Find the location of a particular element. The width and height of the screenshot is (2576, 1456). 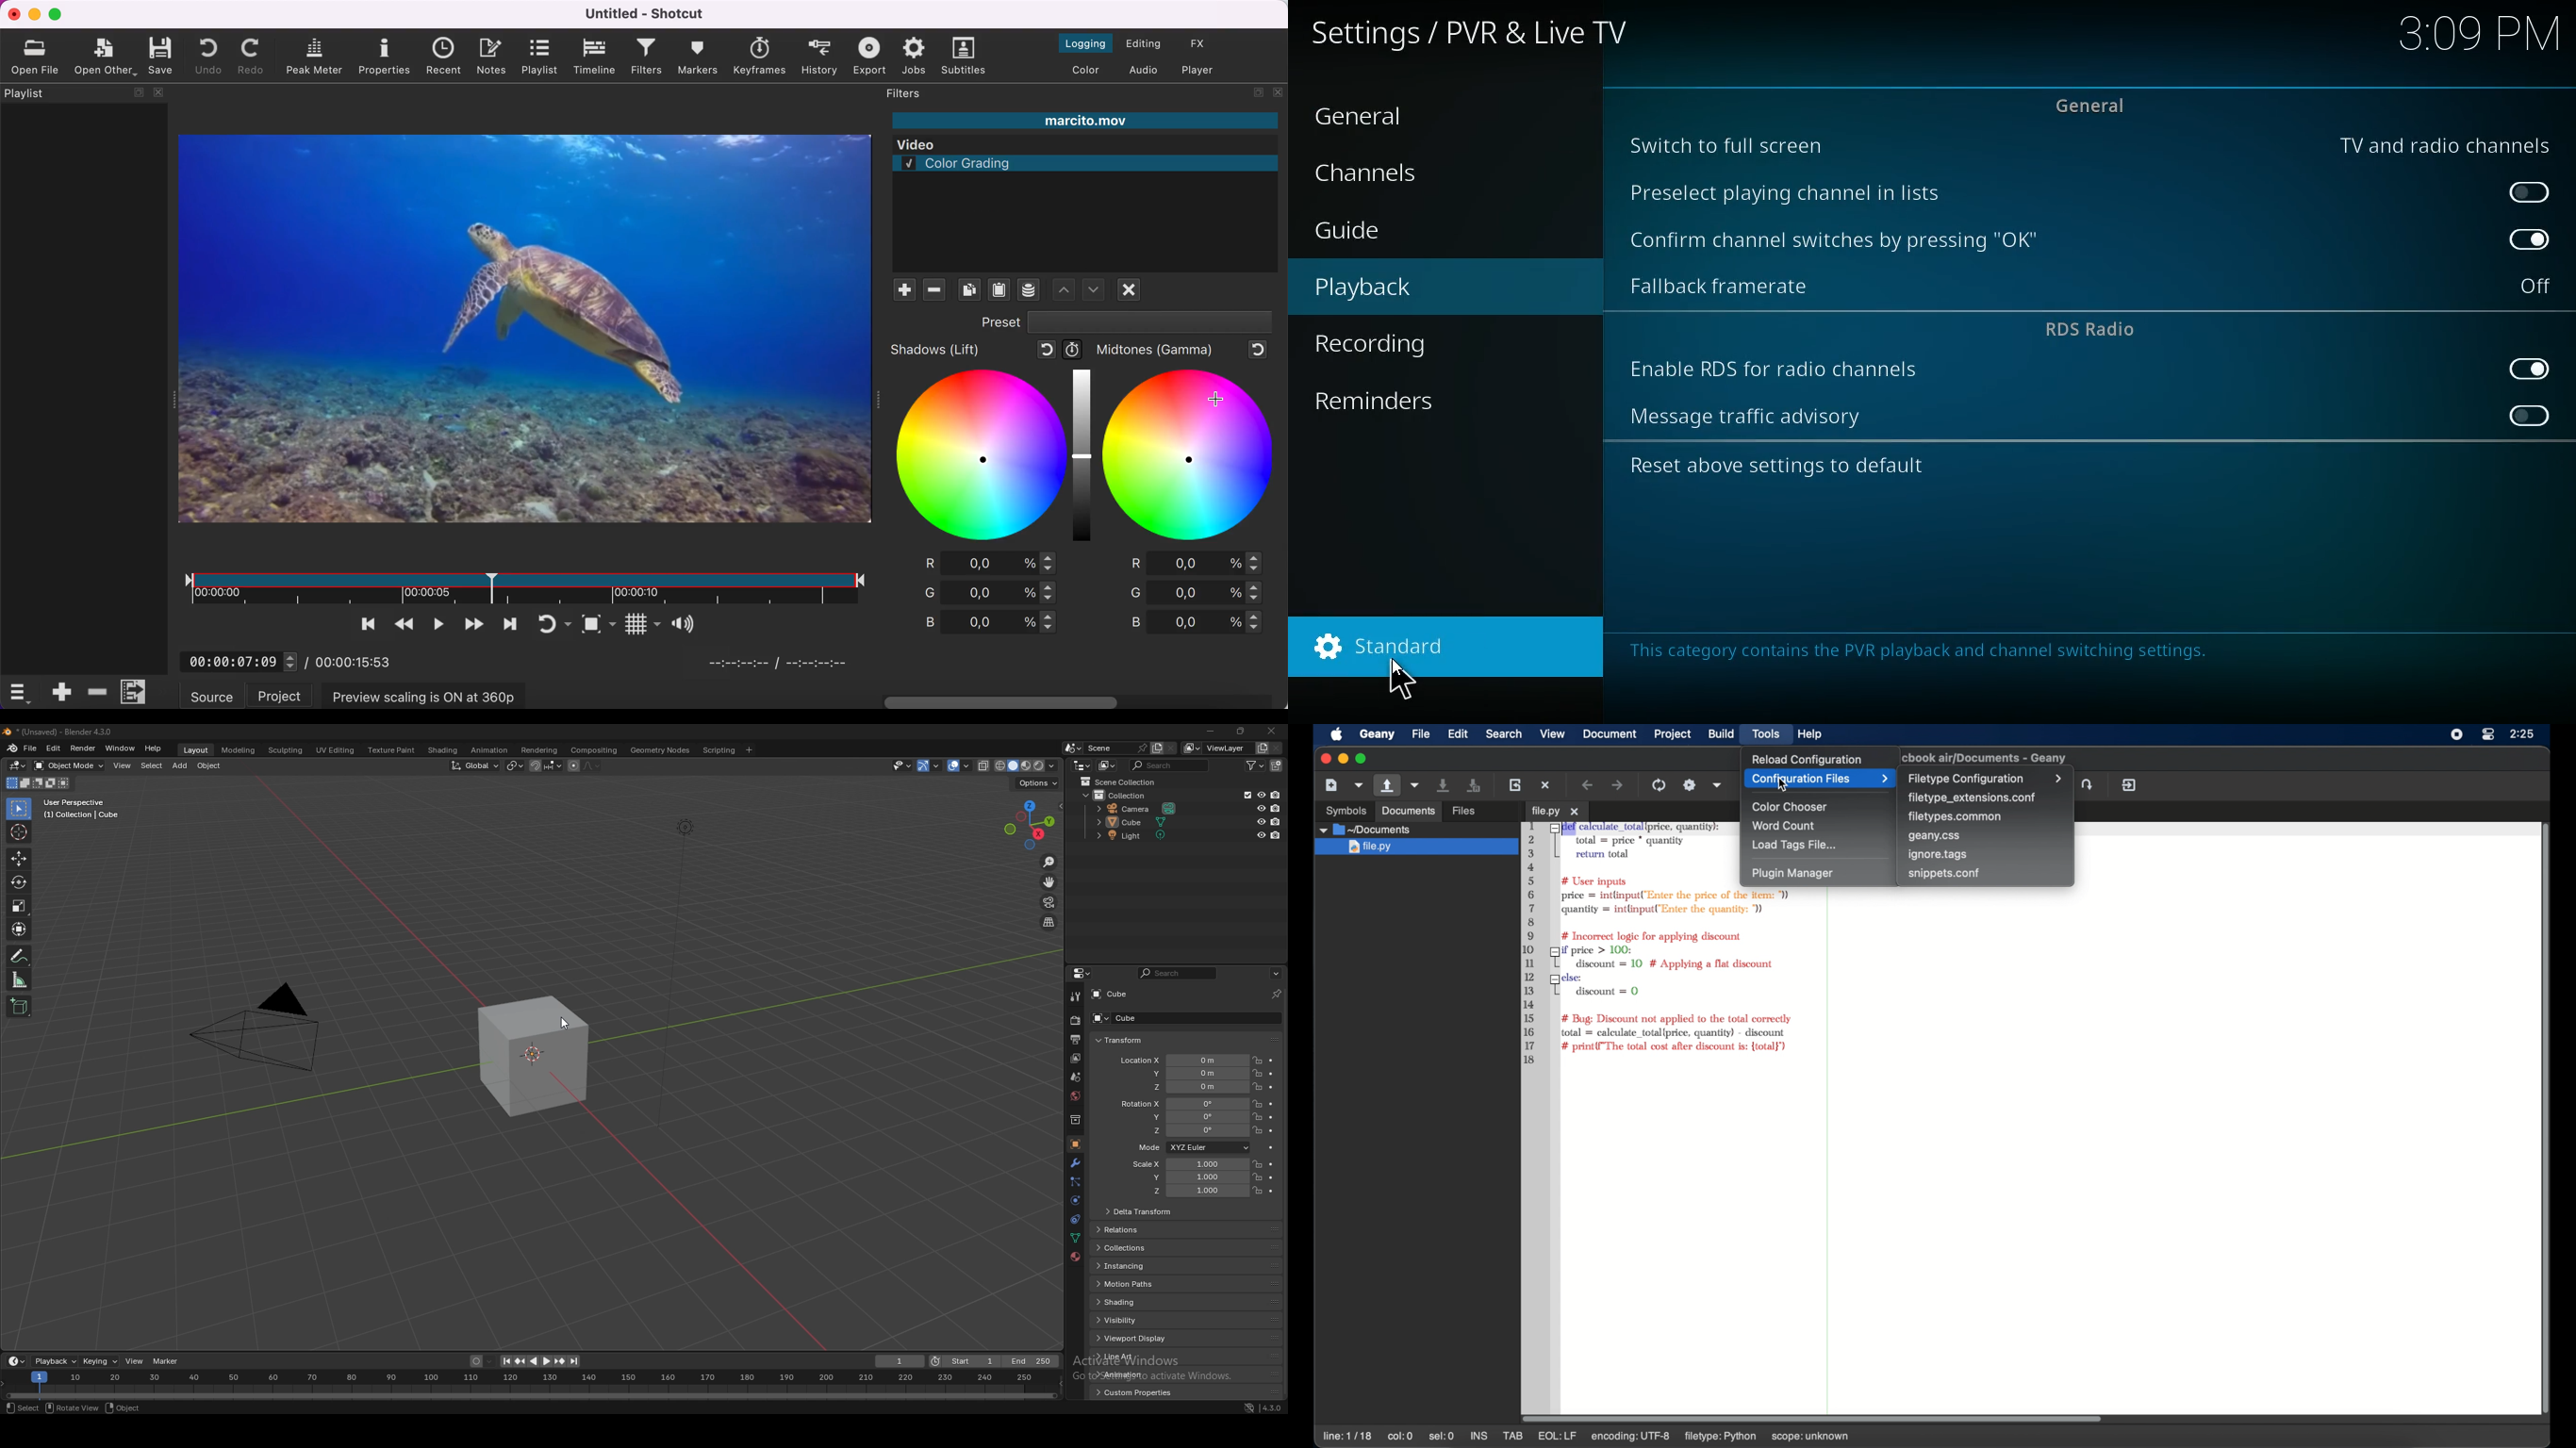

guide is located at coordinates (1404, 233).